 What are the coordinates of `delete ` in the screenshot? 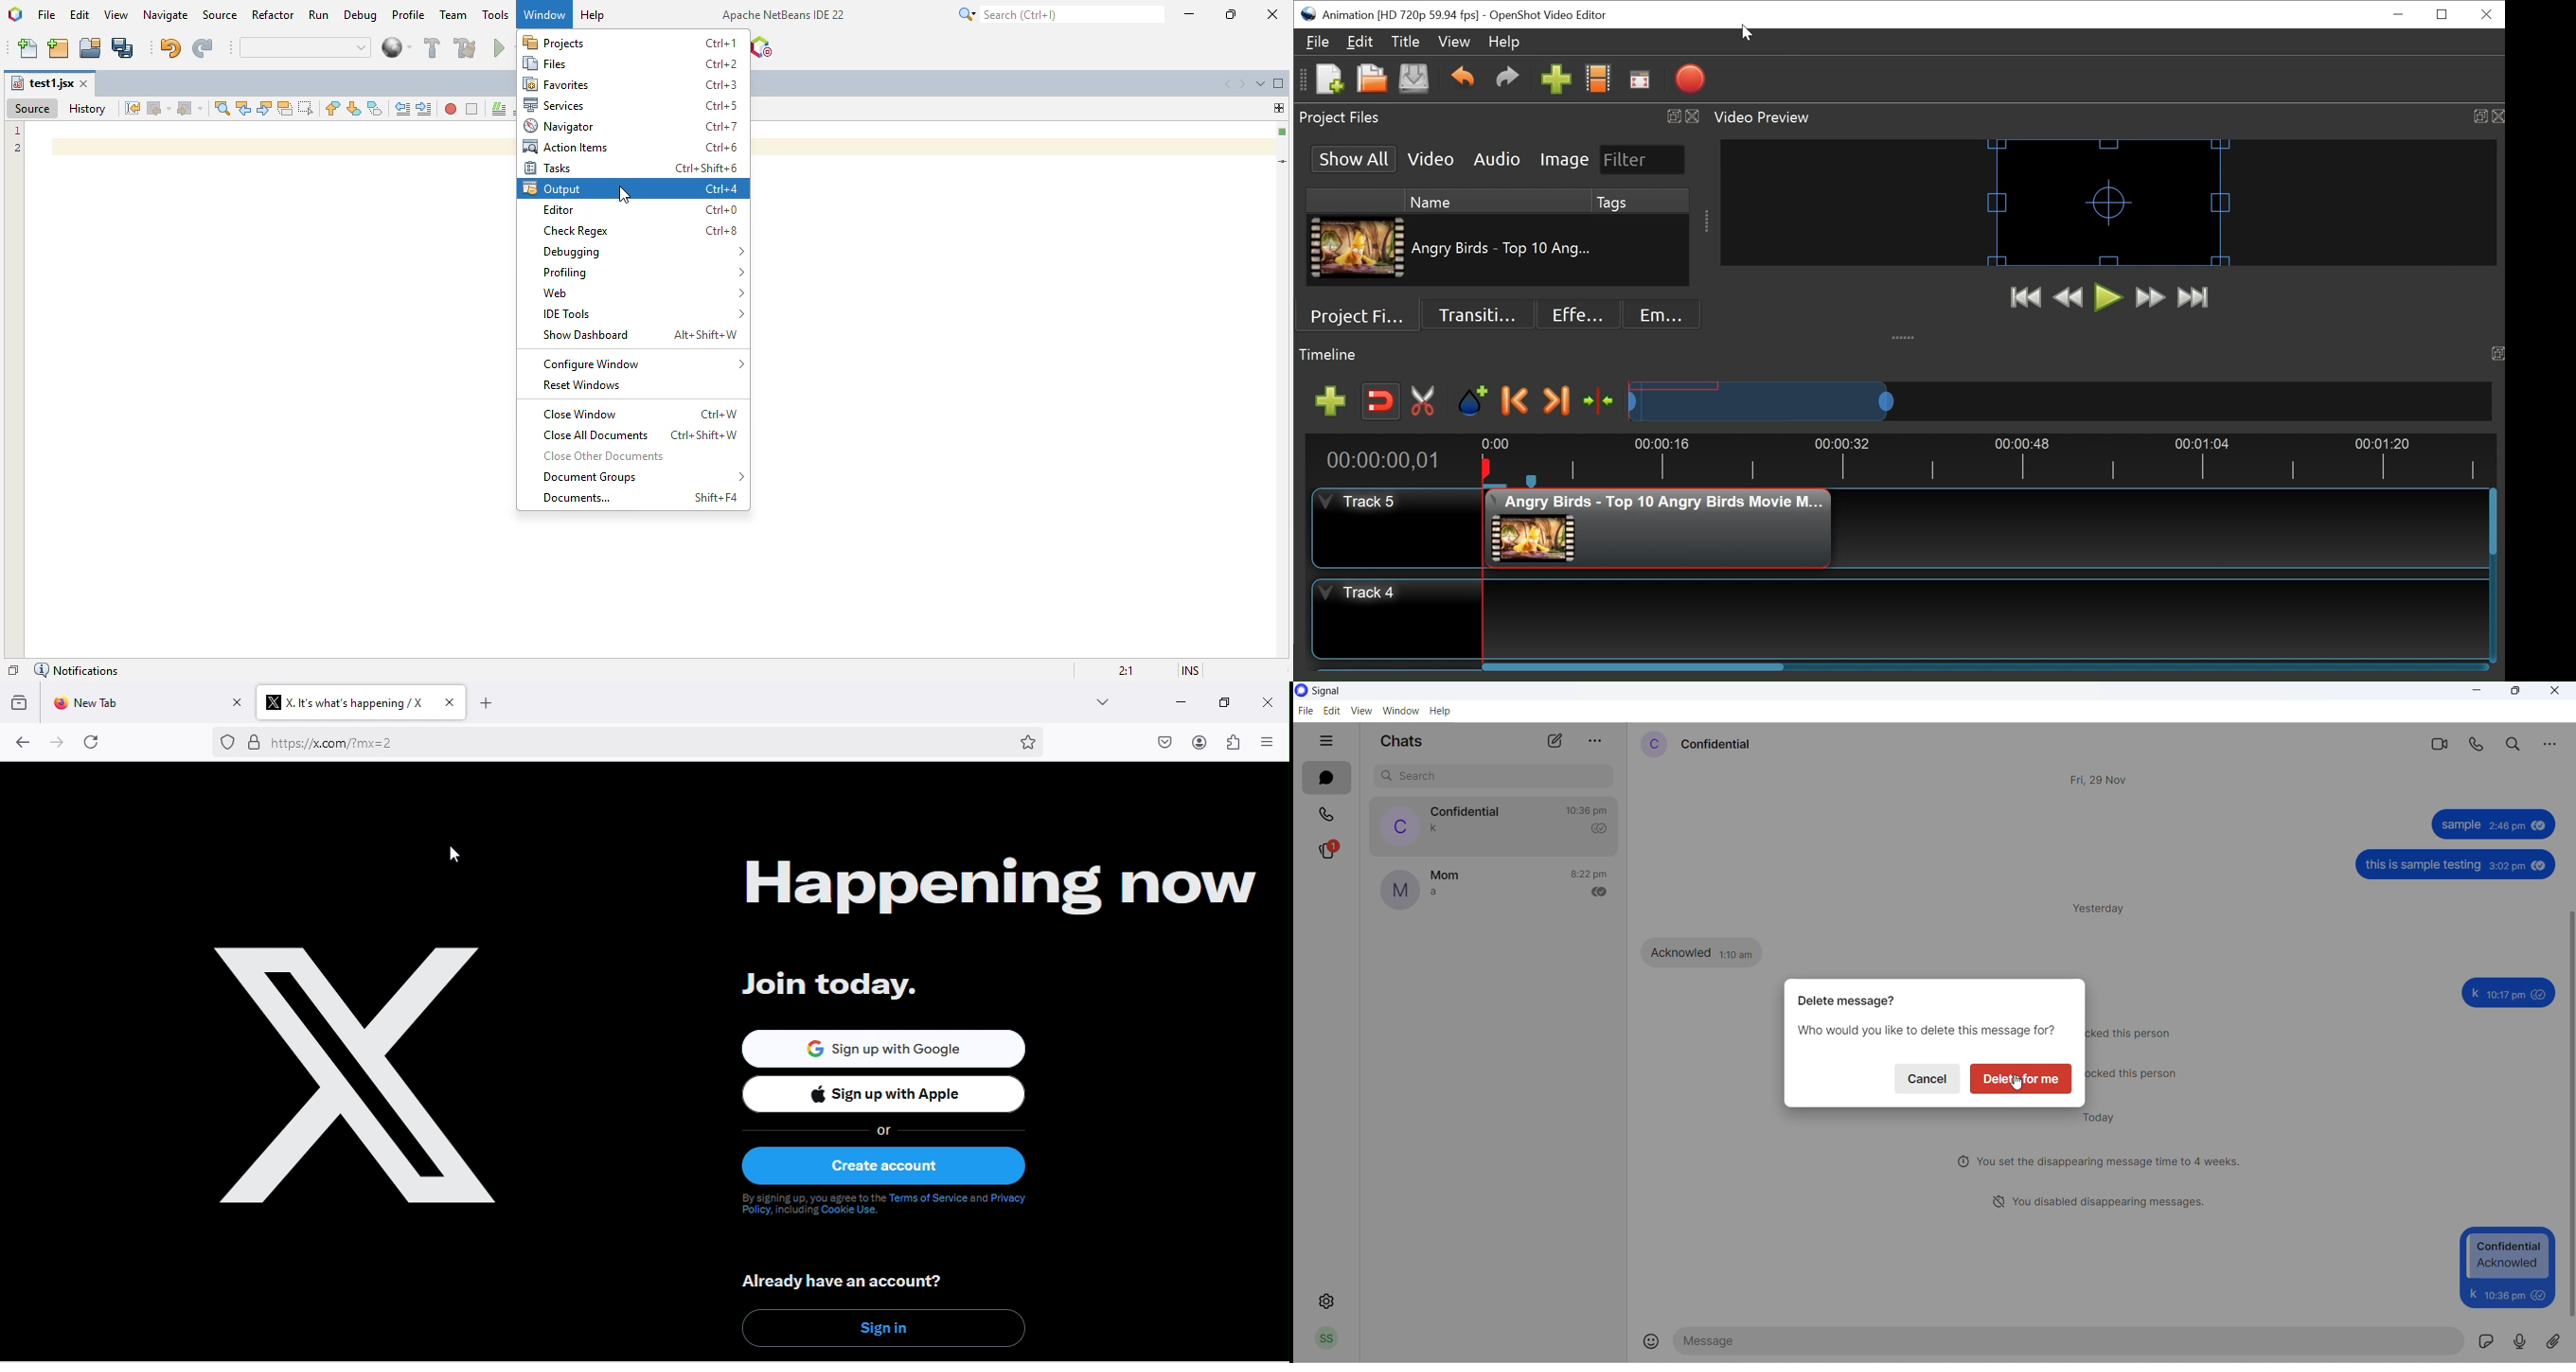 It's located at (2021, 1080).